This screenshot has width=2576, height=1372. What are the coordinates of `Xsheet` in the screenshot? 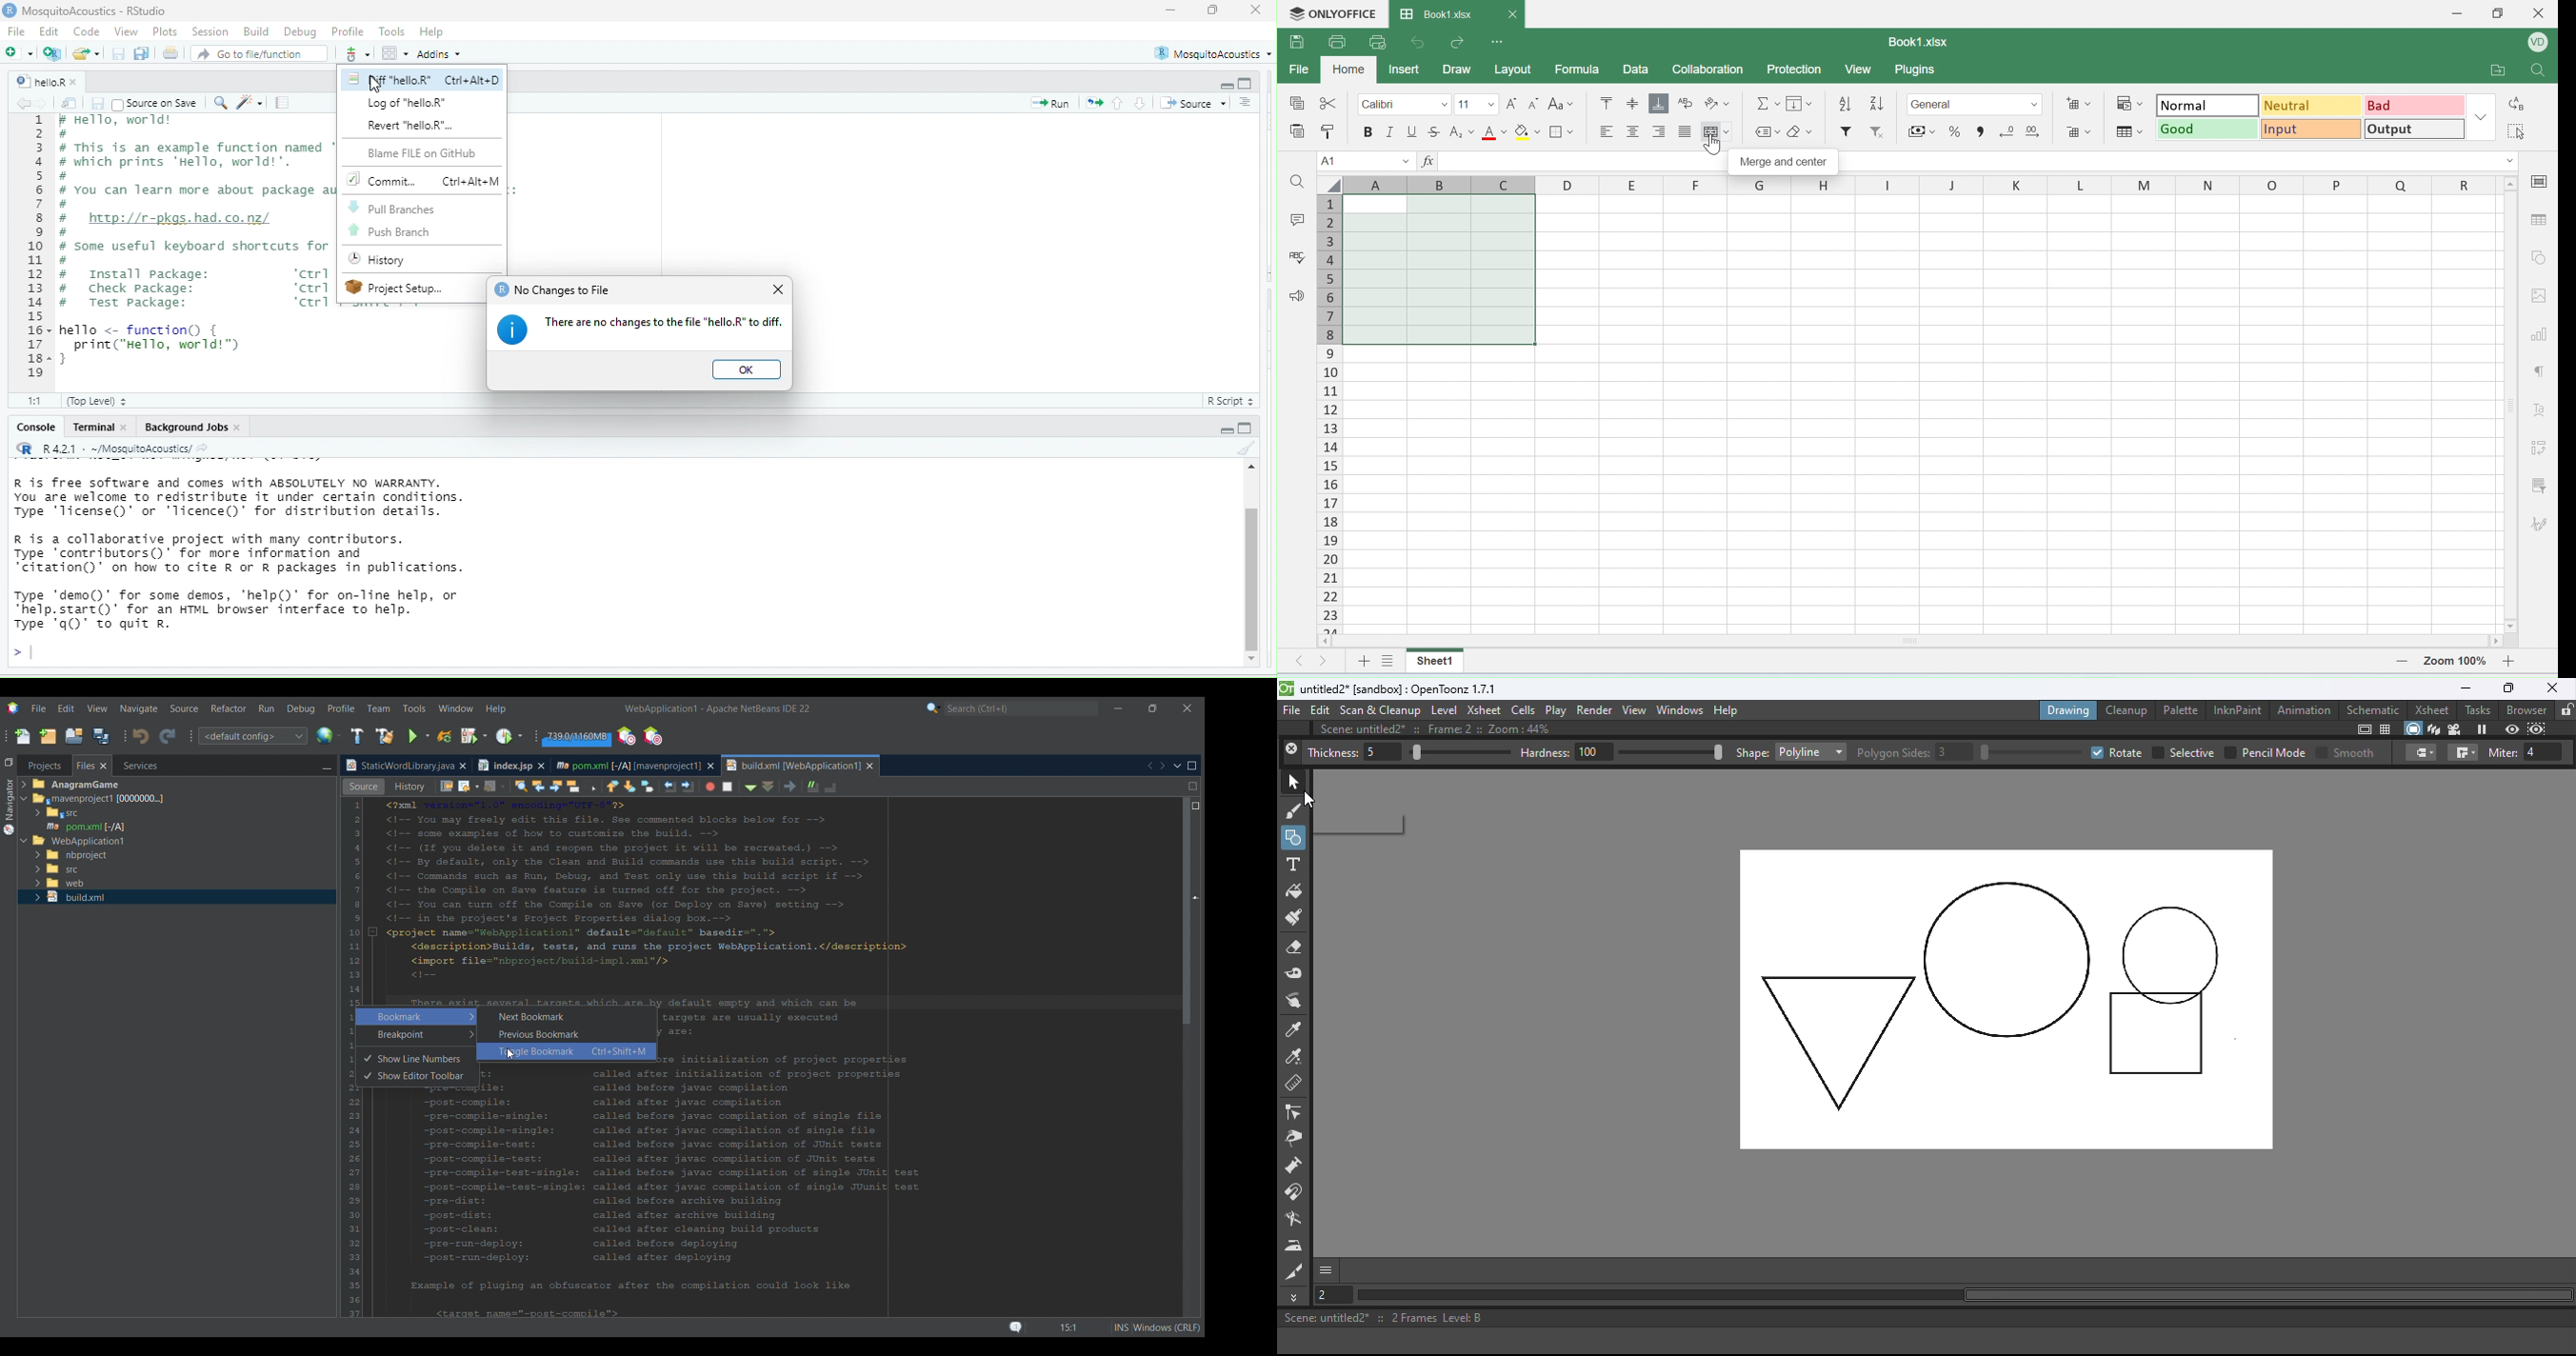 It's located at (2431, 709).